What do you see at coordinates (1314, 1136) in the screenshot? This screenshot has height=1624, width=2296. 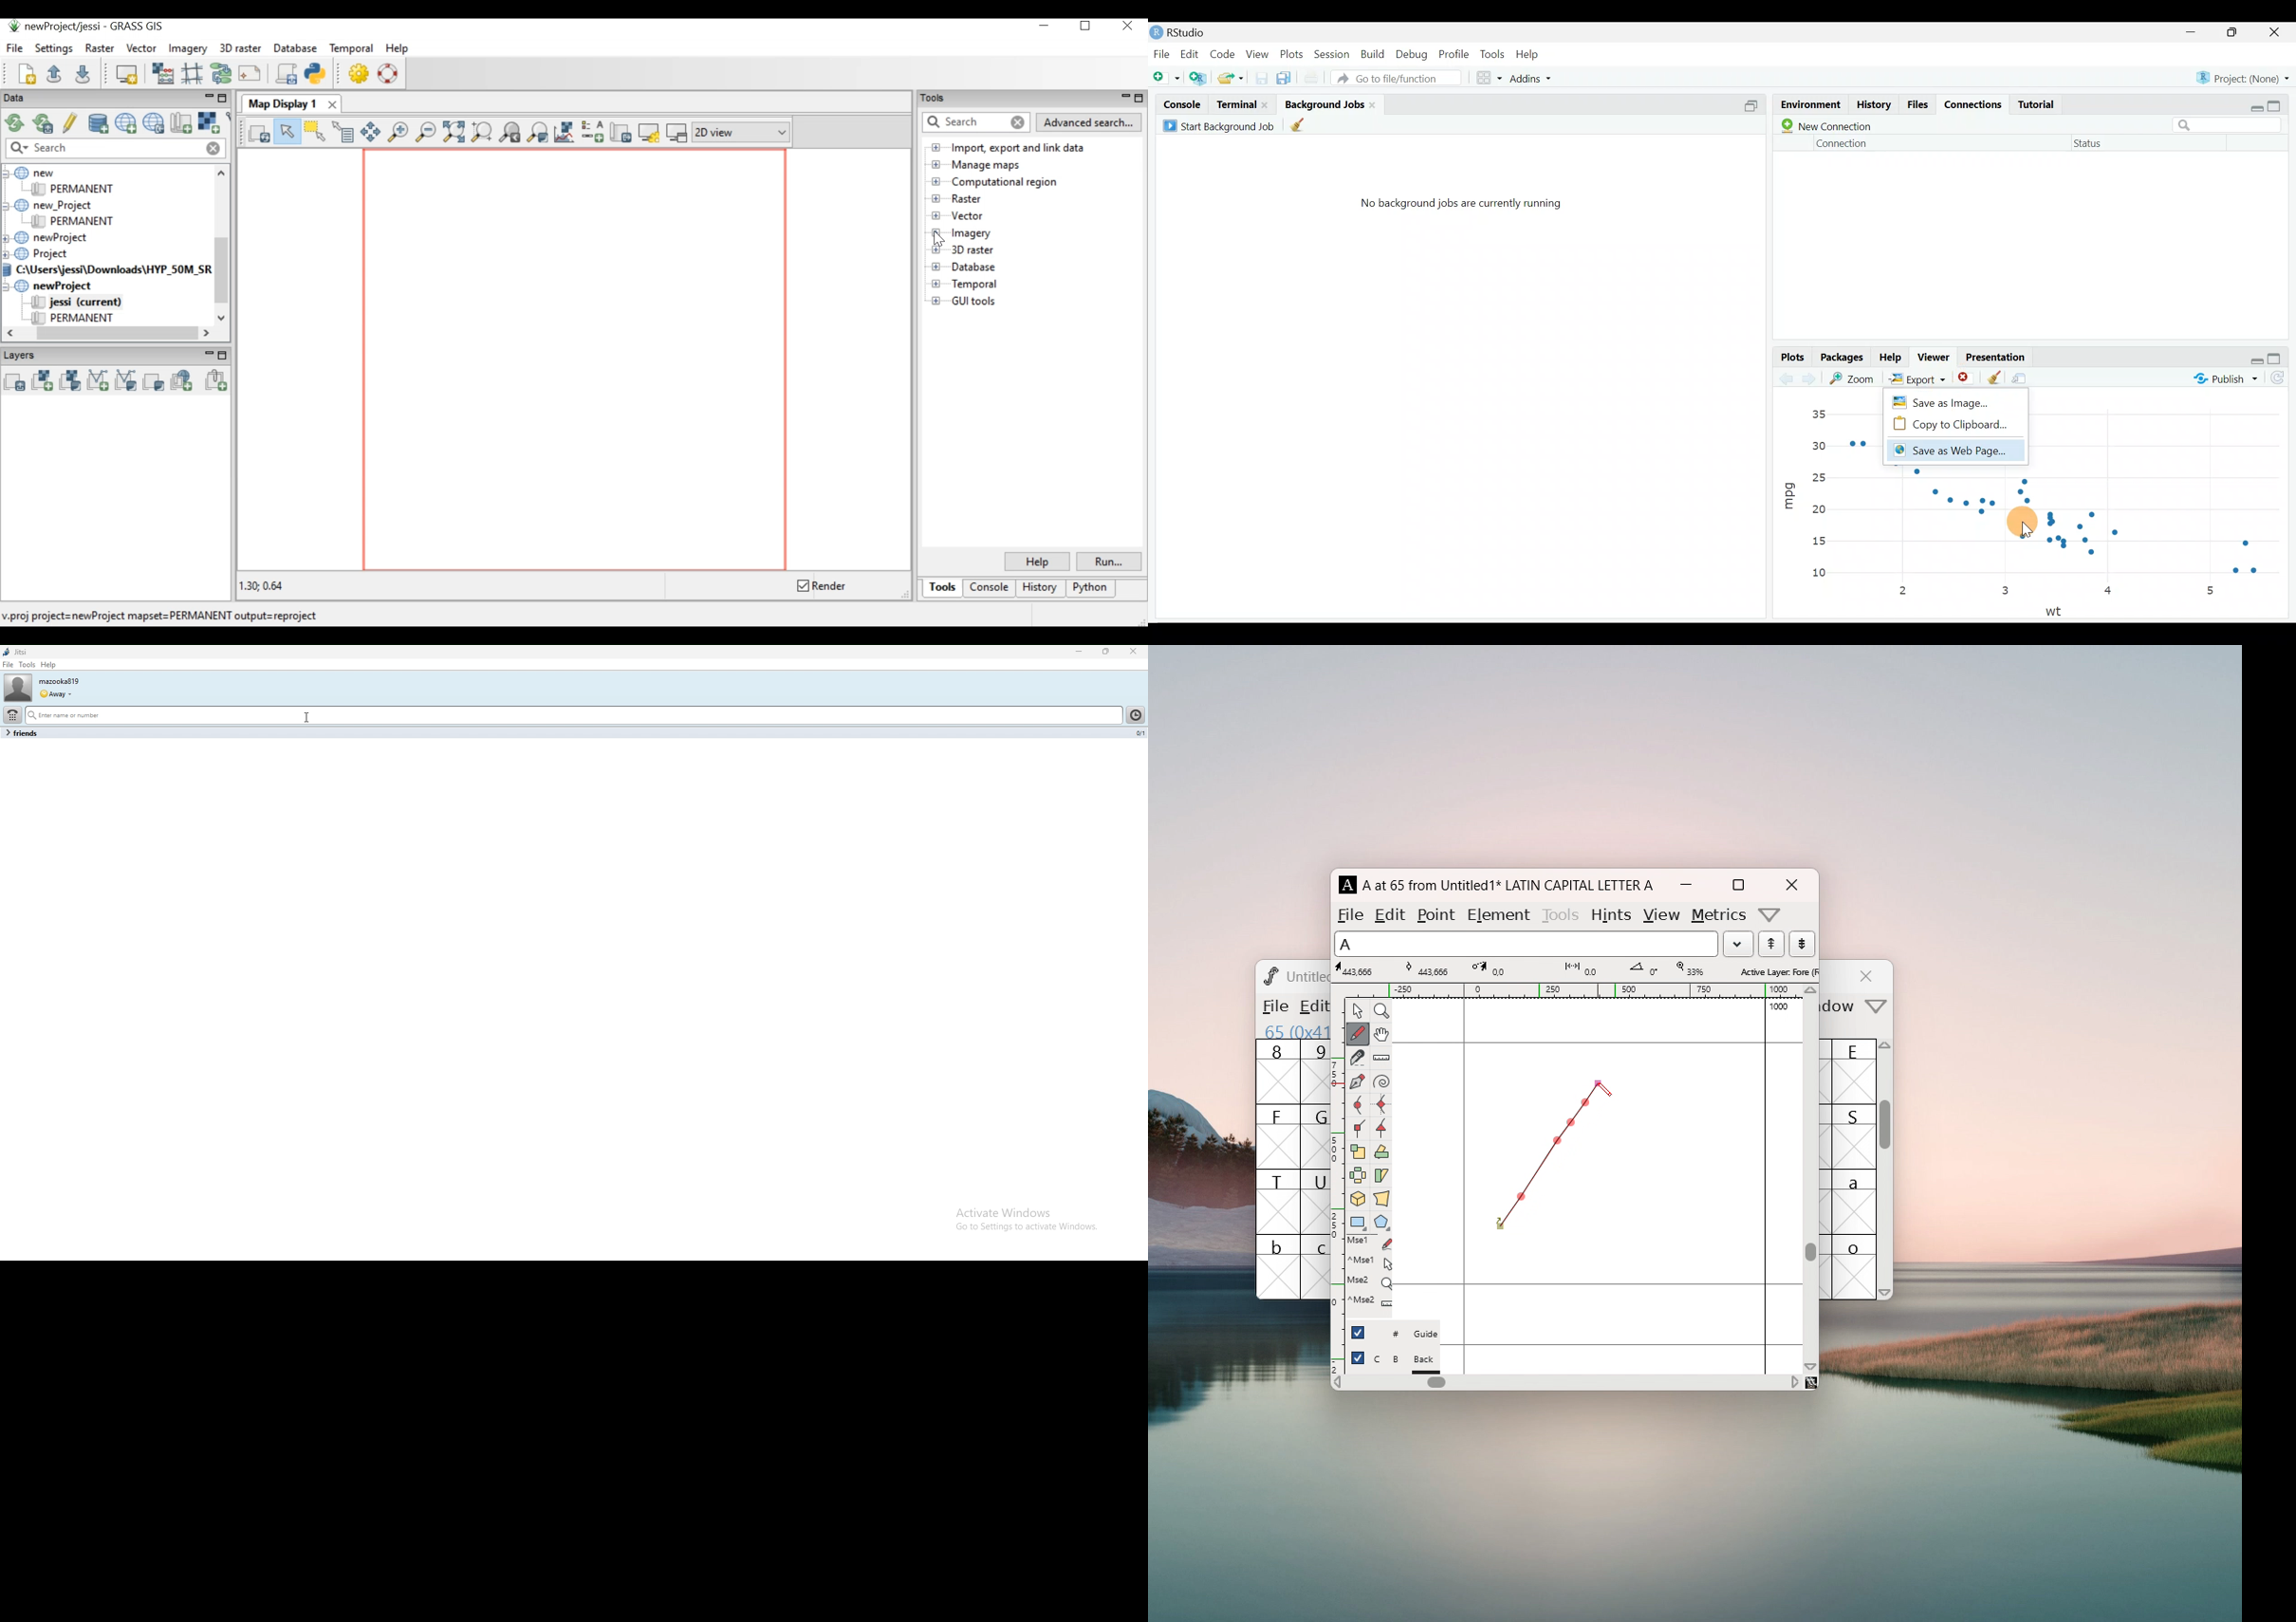 I see `G` at bounding box center [1314, 1136].